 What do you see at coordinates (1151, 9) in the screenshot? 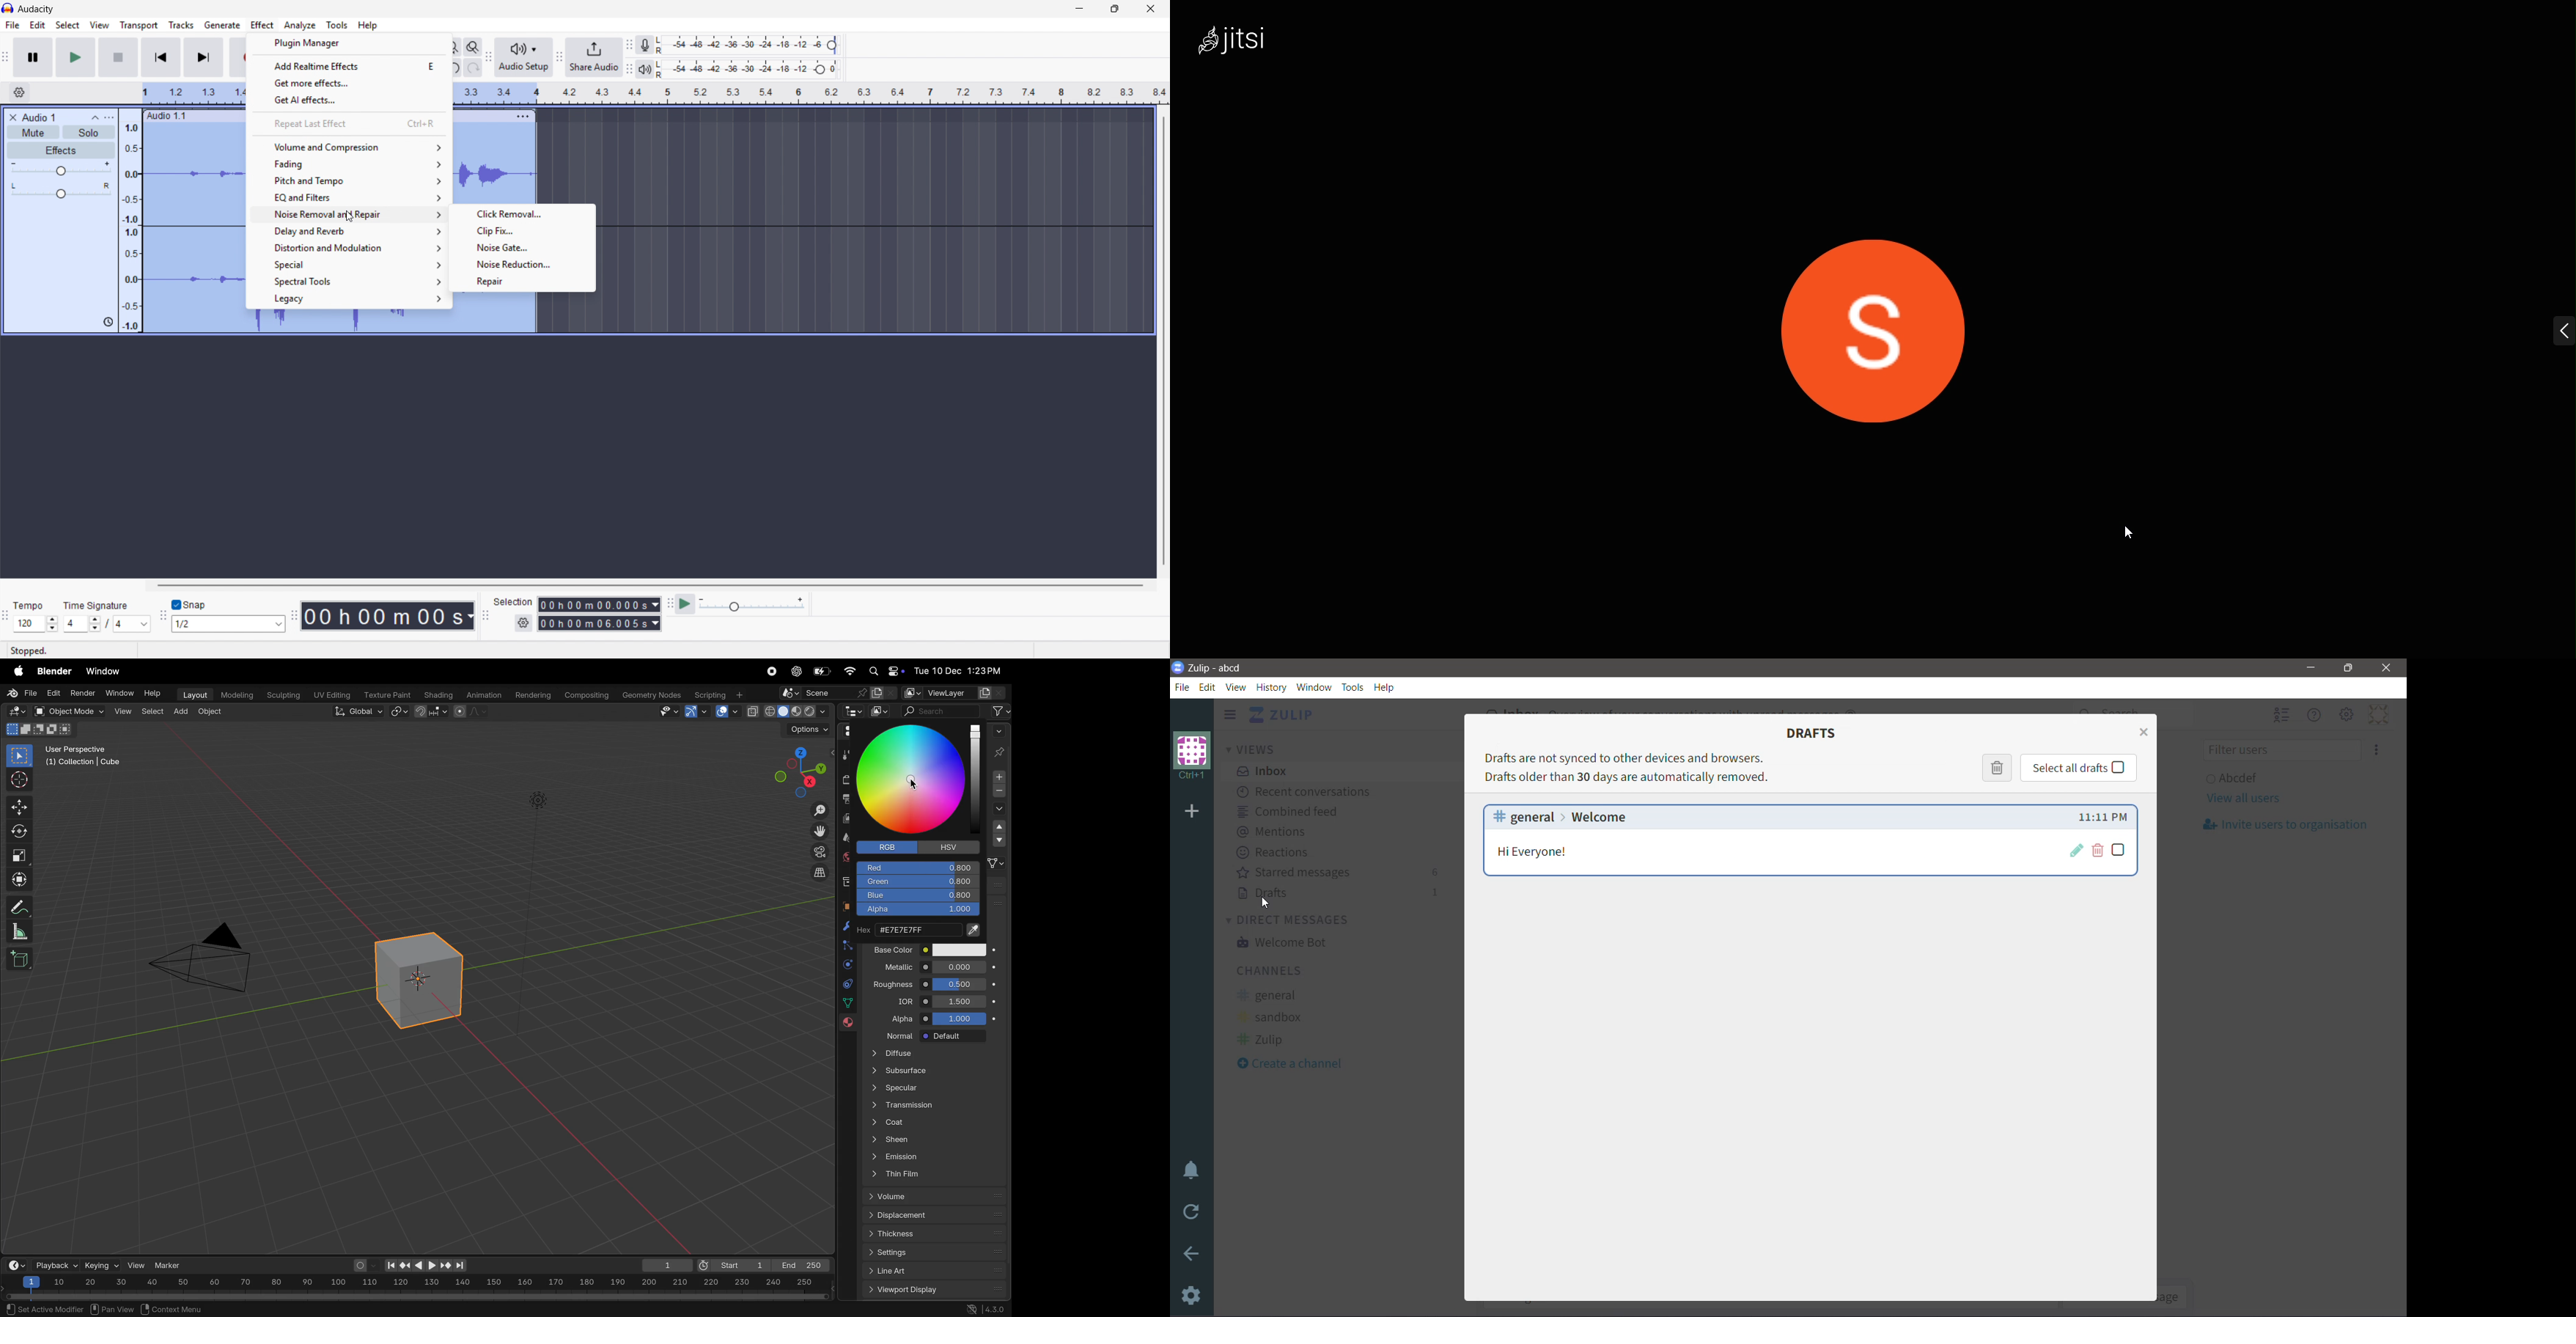
I see `Close` at bounding box center [1151, 9].